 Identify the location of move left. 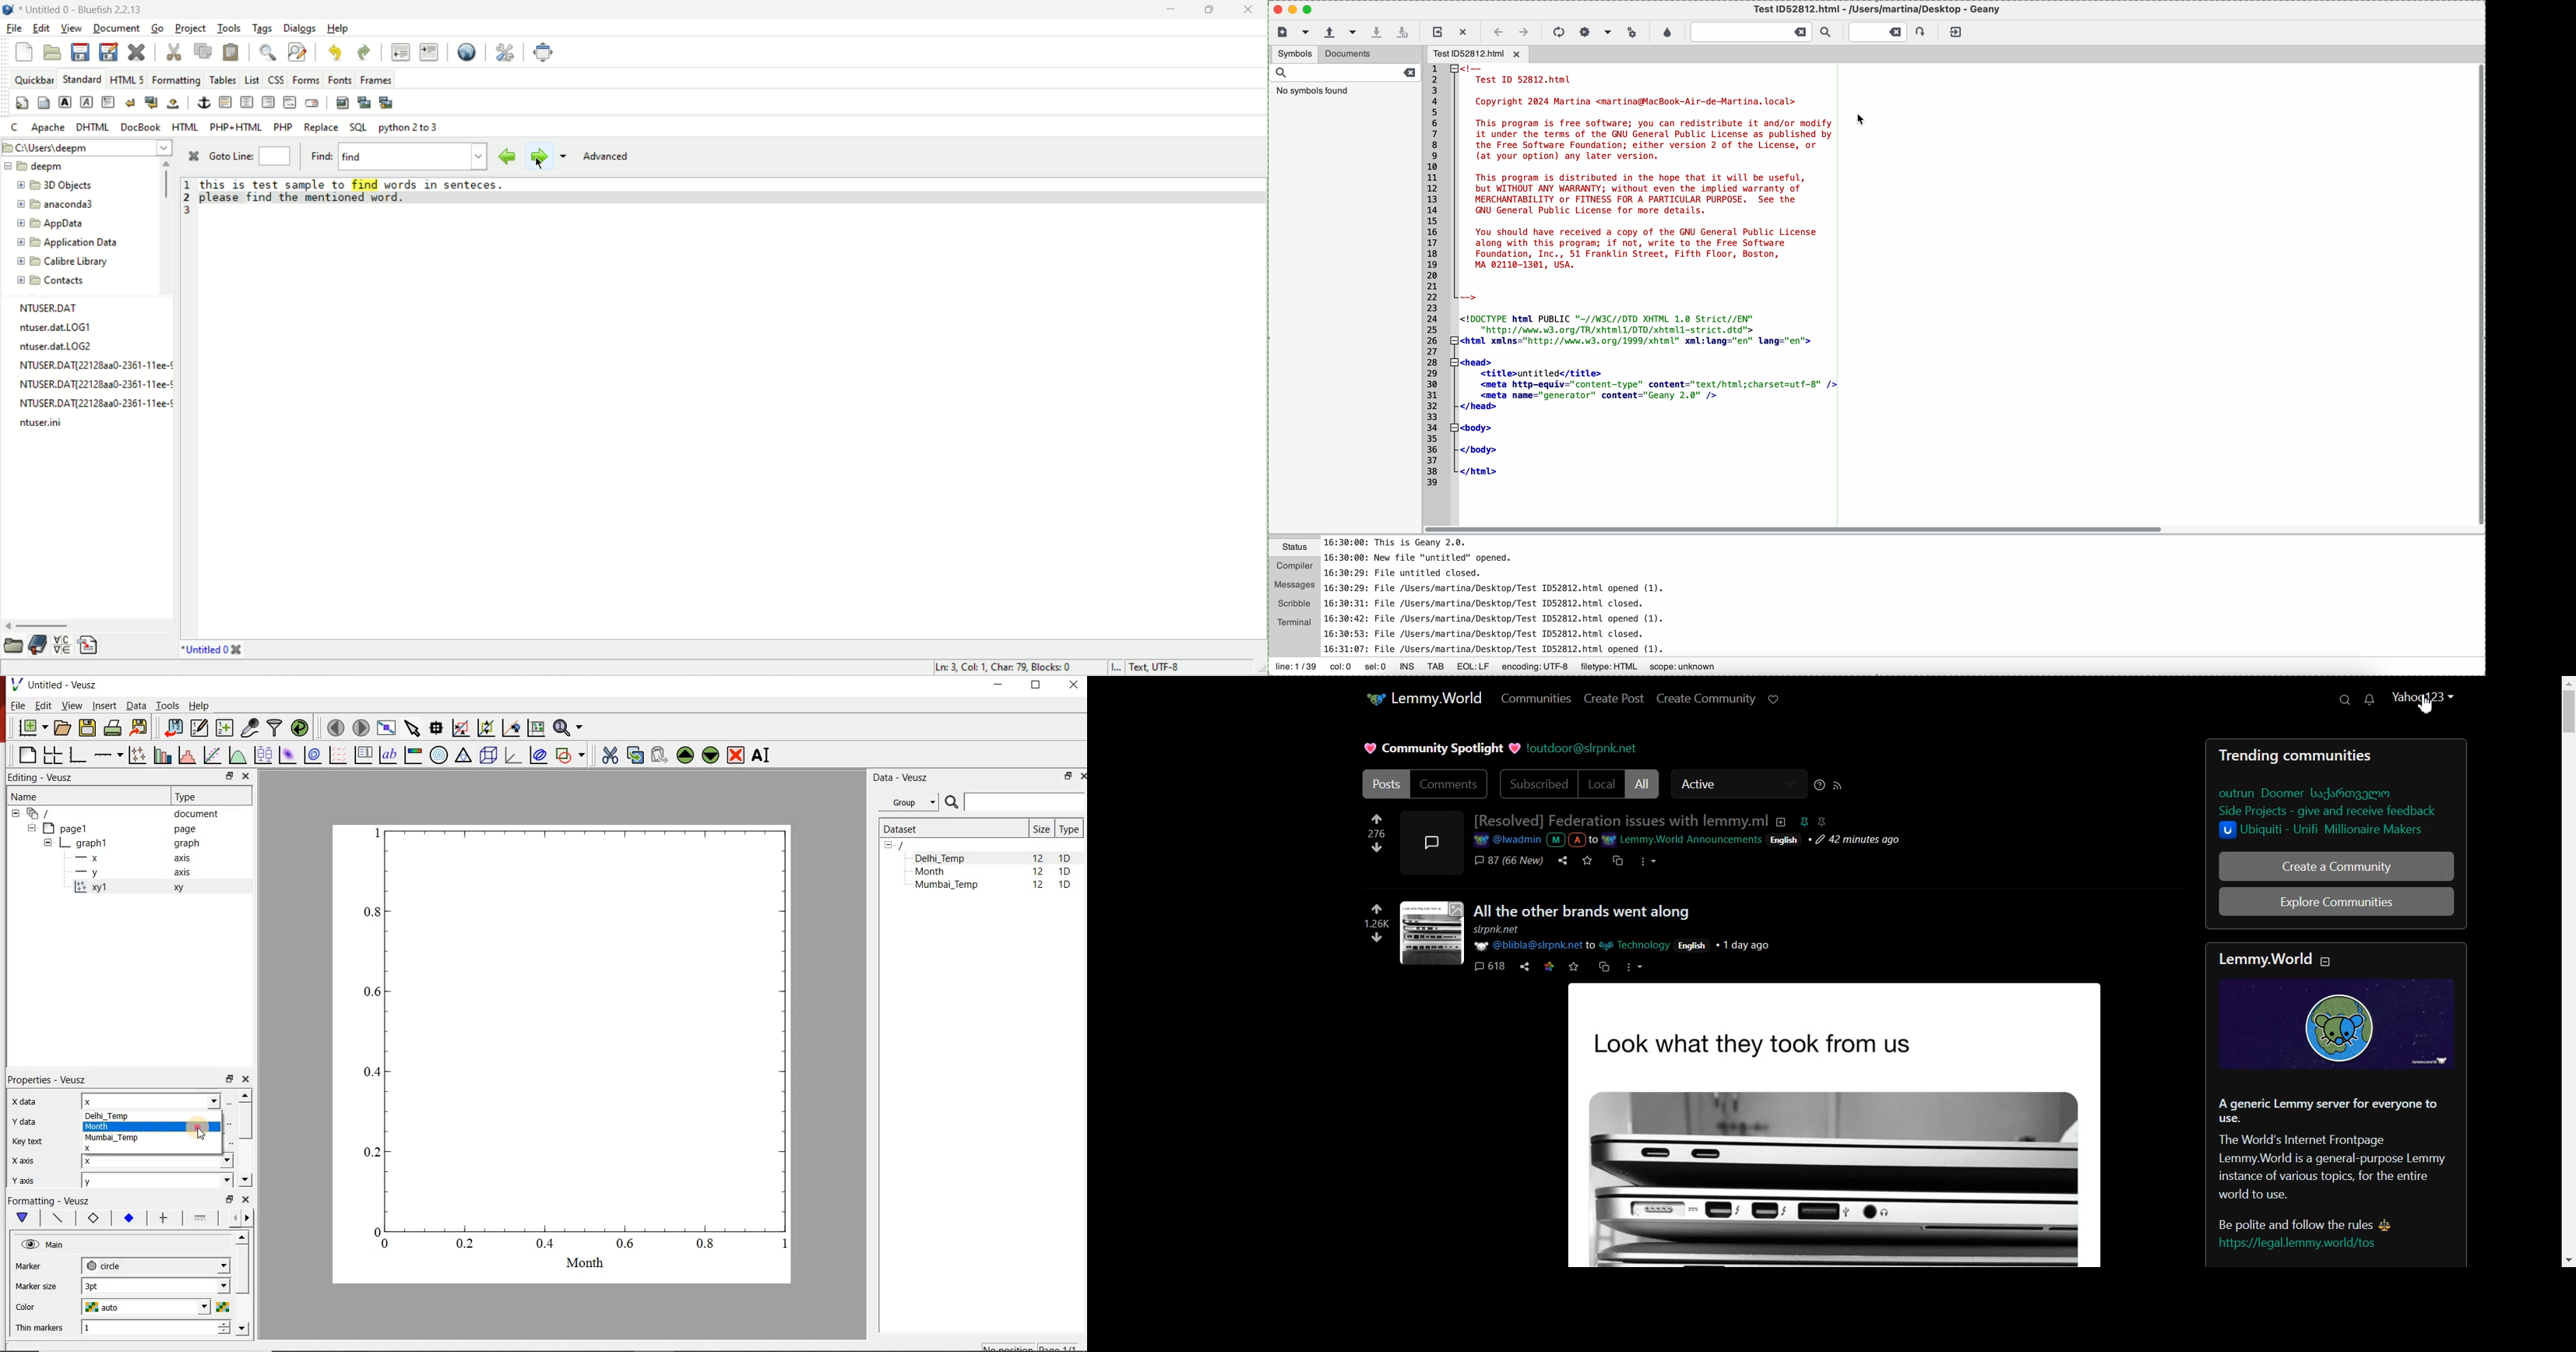
(8, 624).